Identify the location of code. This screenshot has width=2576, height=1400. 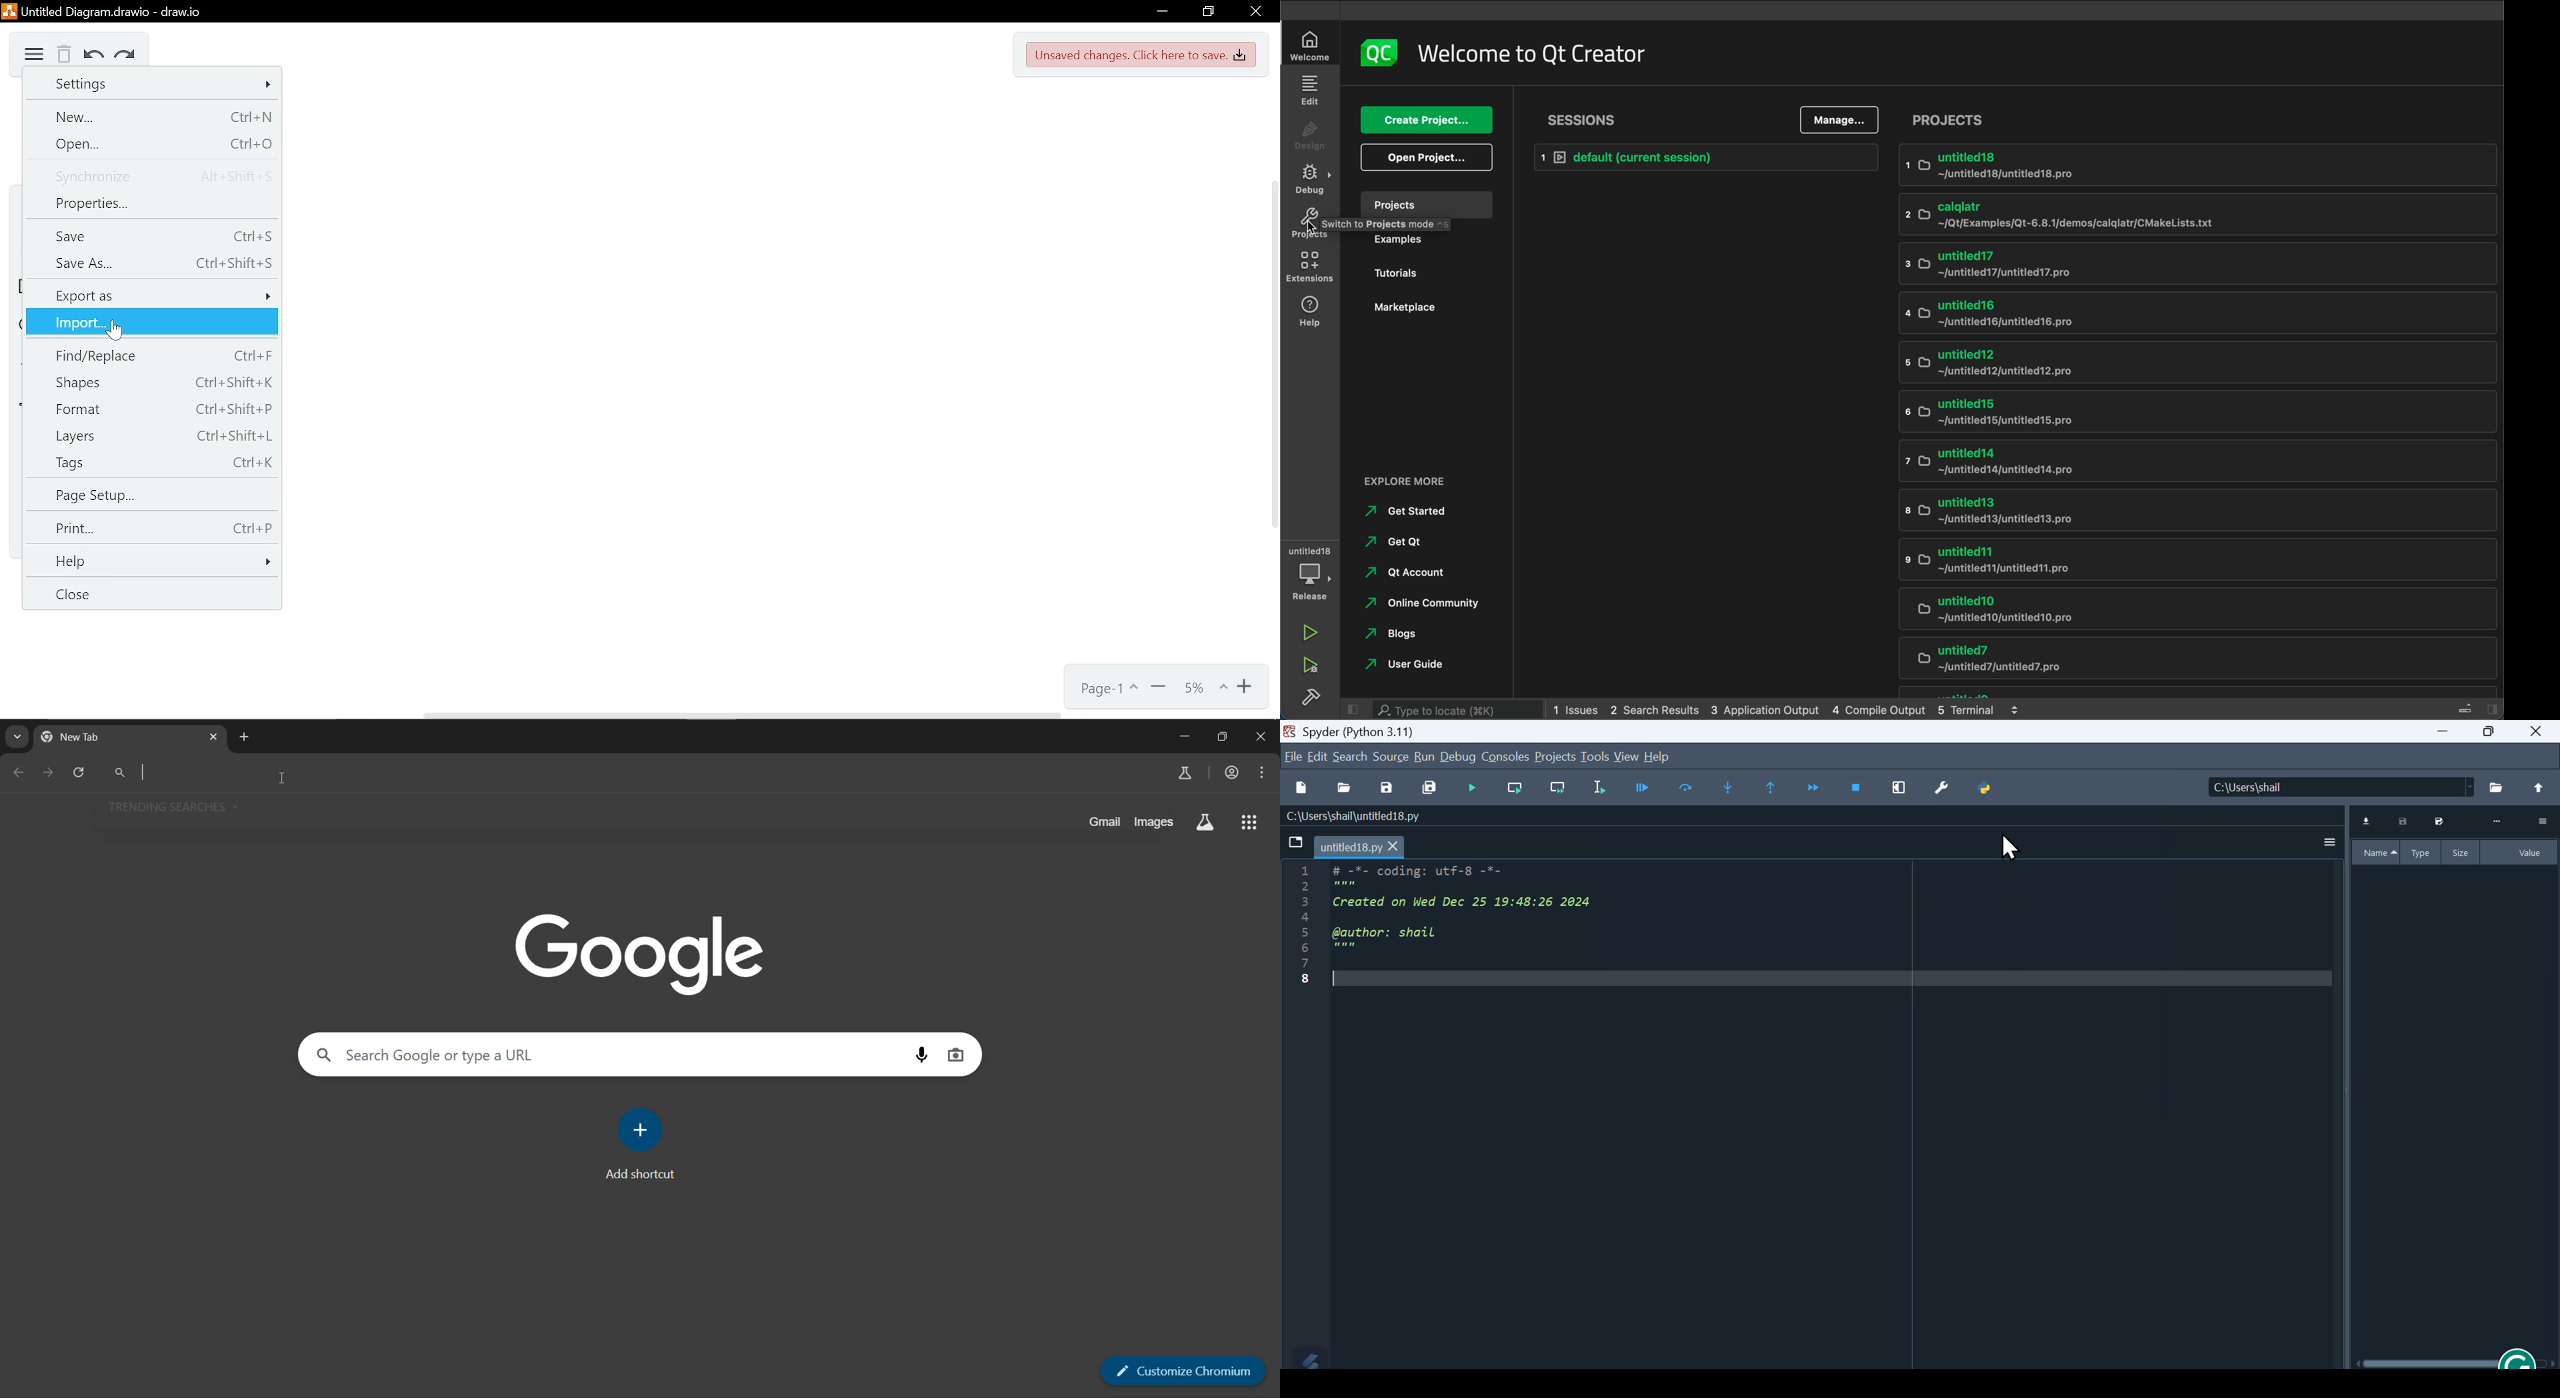
(1488, 924).